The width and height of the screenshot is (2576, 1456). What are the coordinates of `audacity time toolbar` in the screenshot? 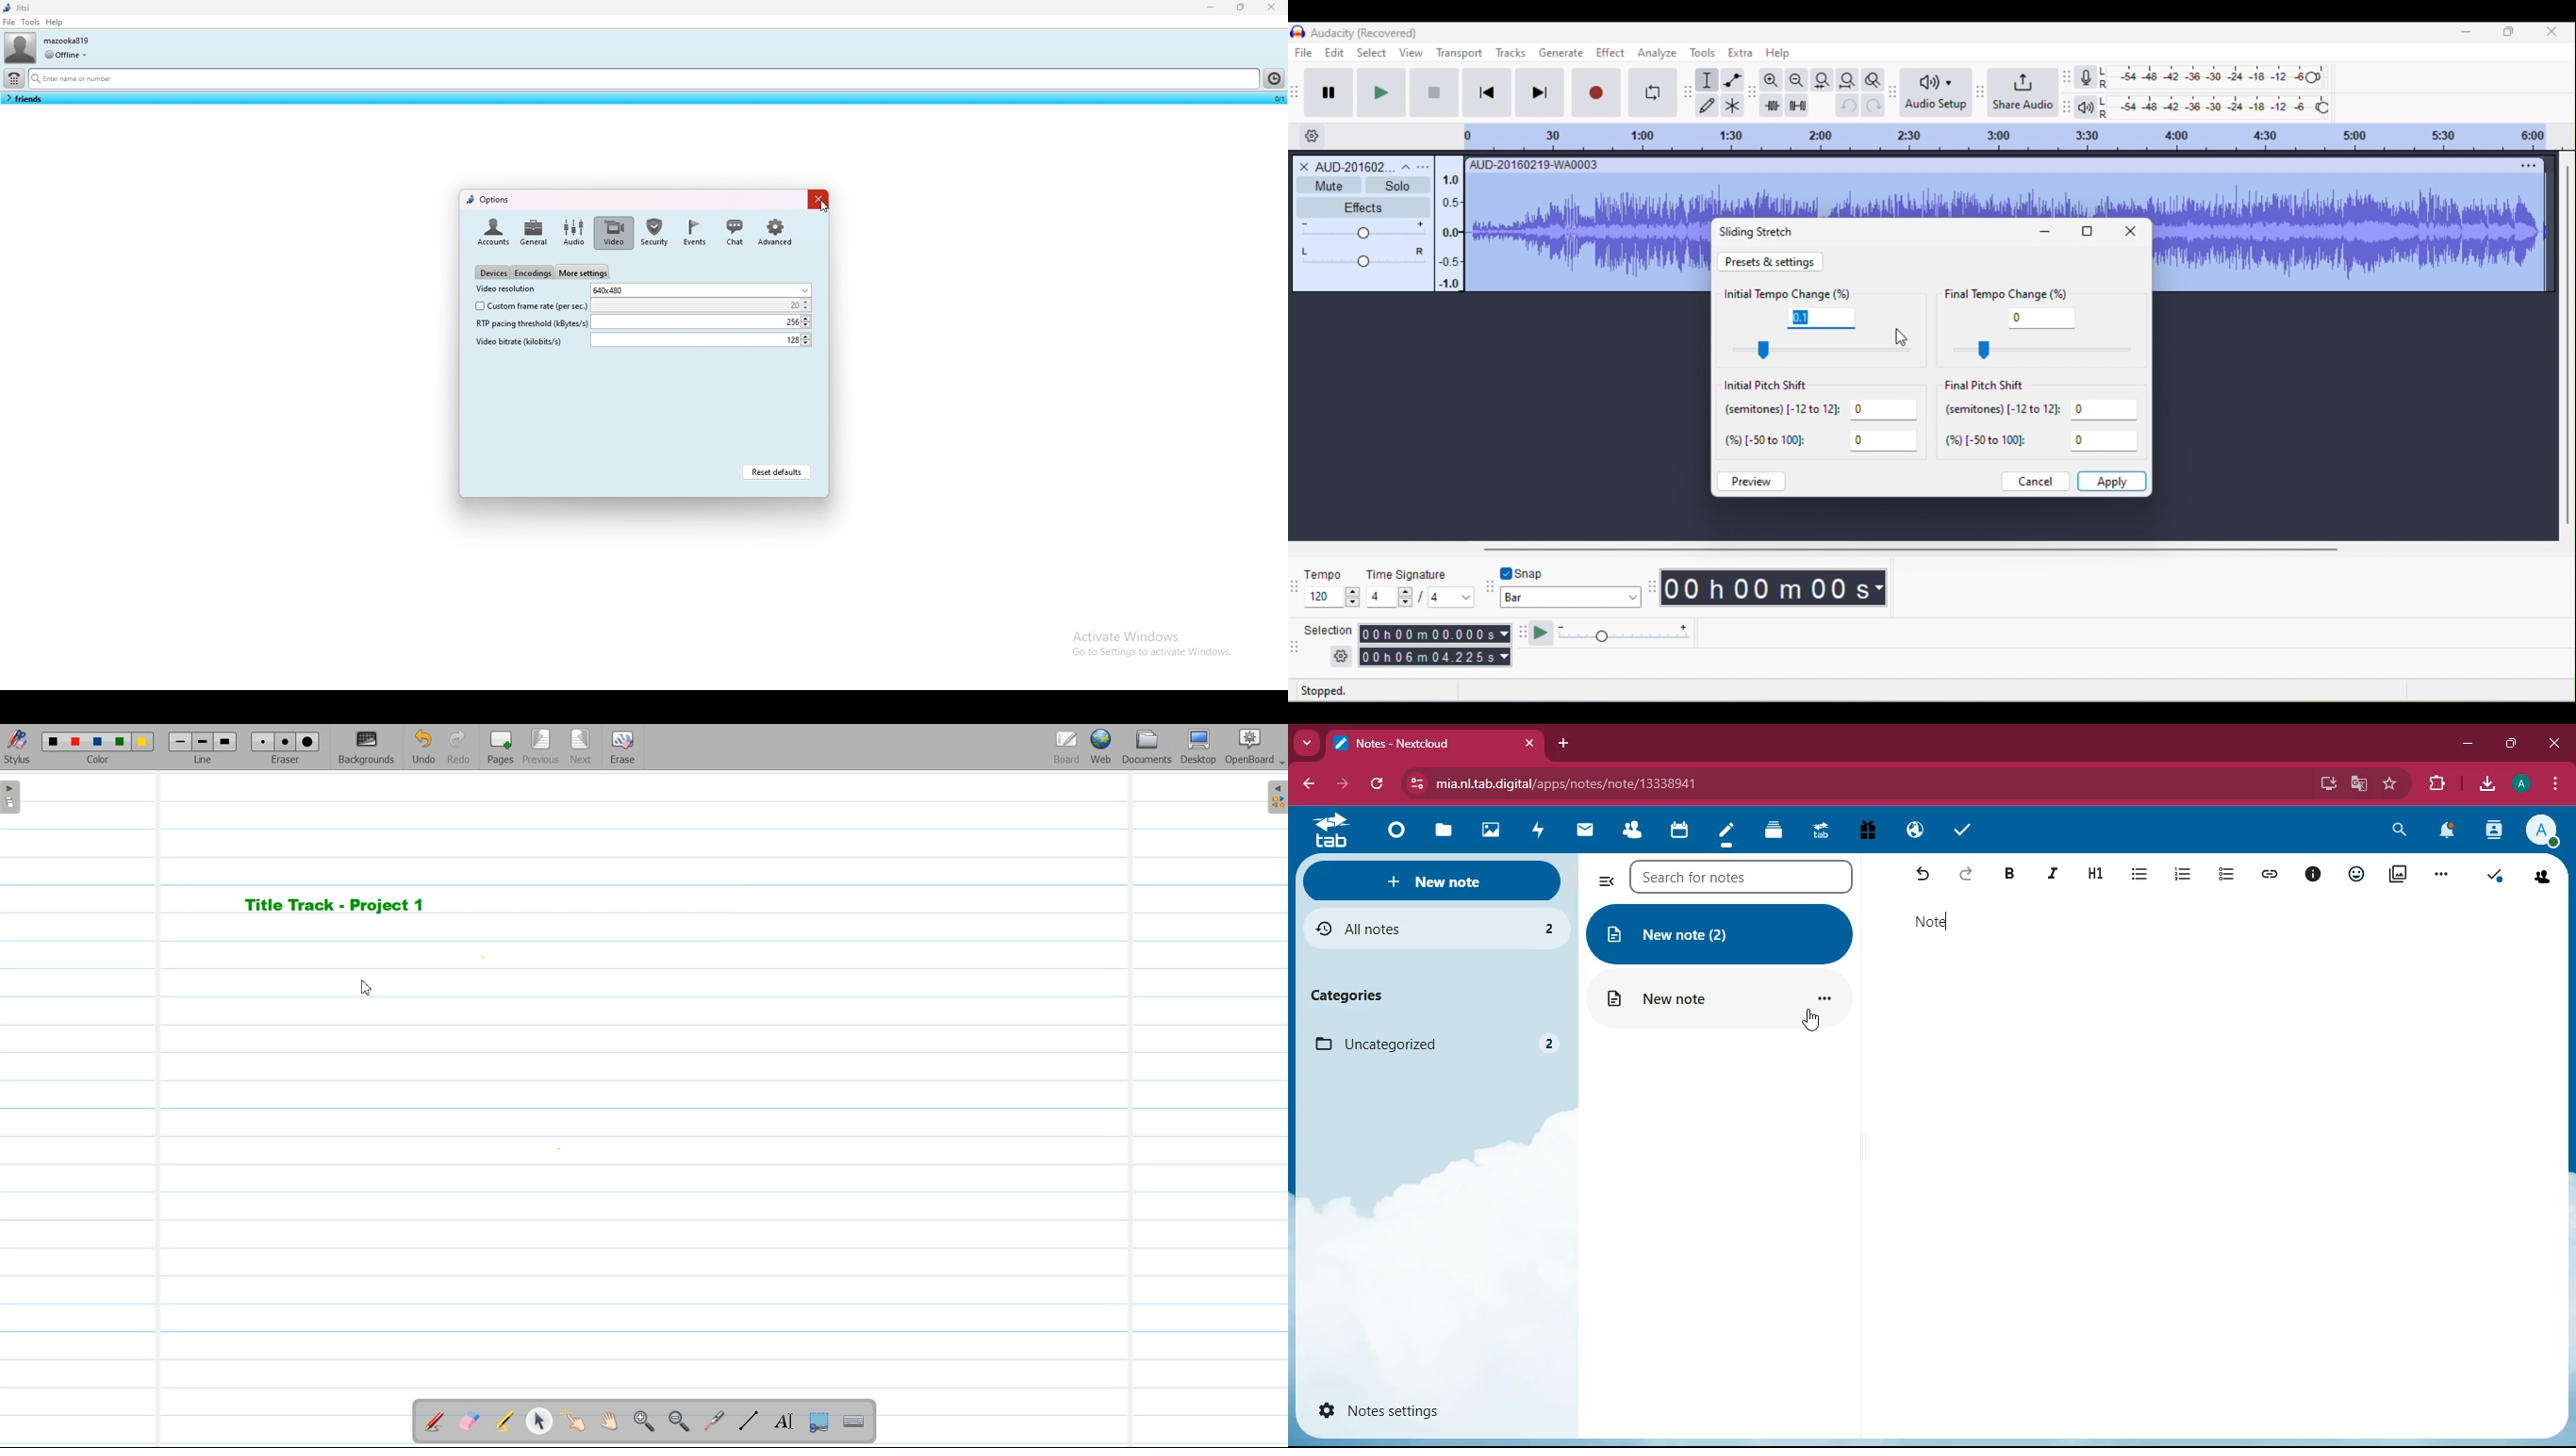 It's located at (1651, 587).